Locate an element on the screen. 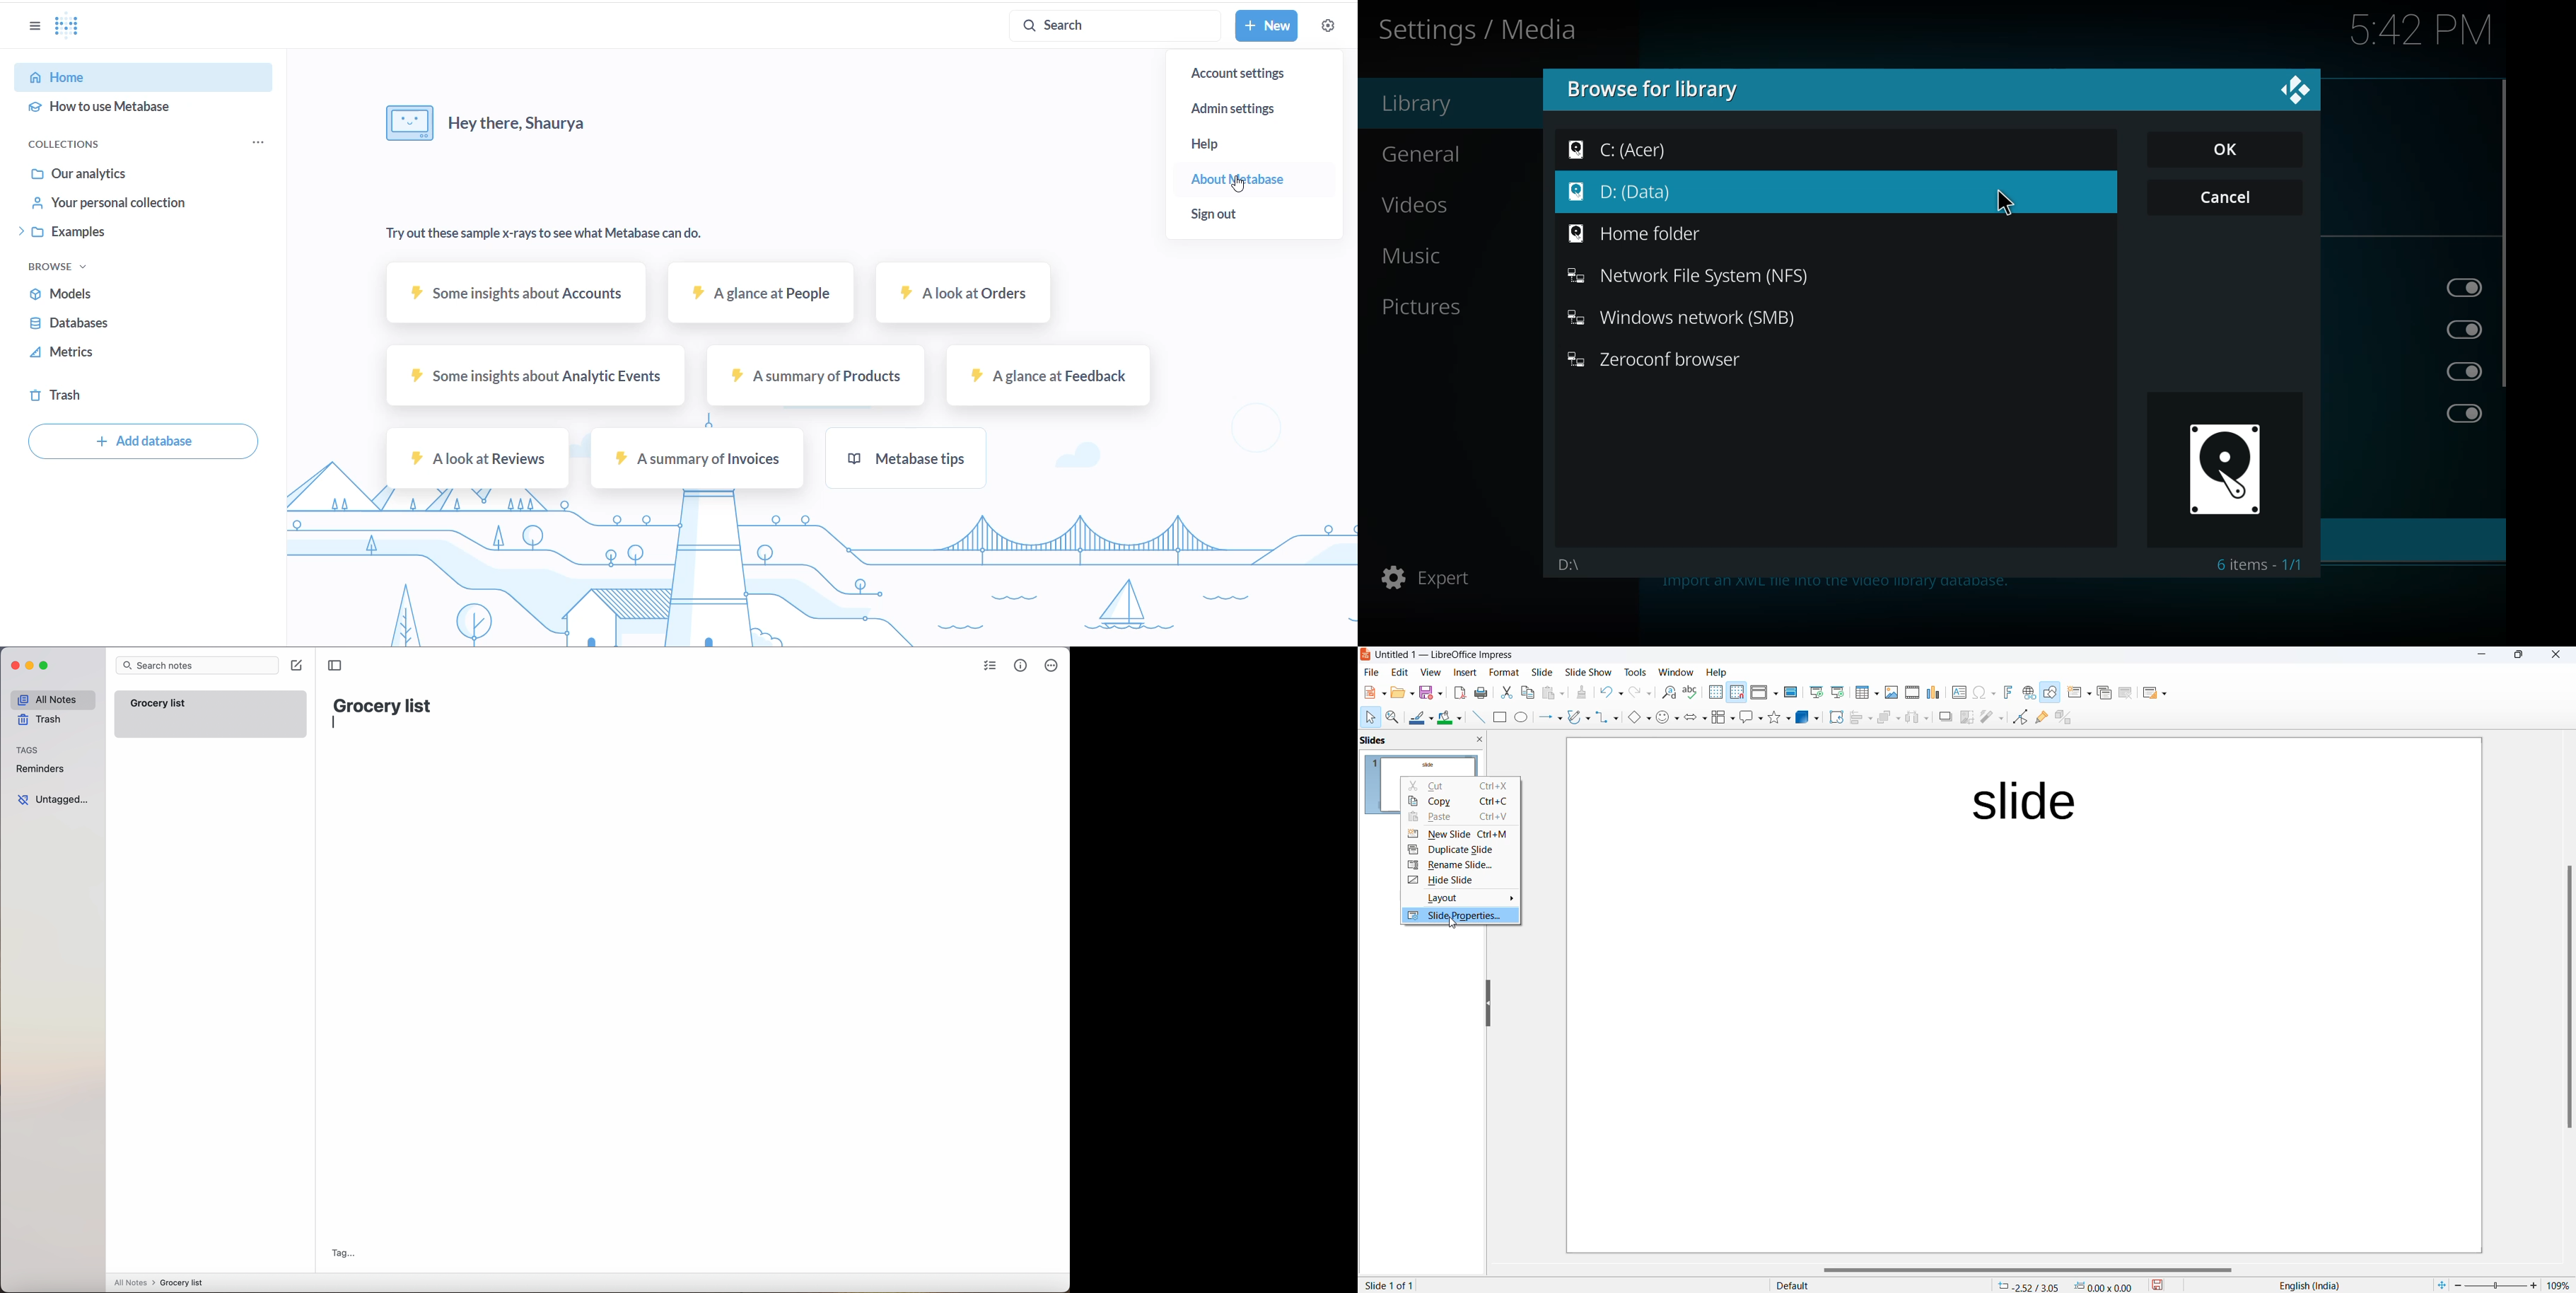 This screenshot has height=1316, width=2576. save is located at coordinates (2159, 1284).